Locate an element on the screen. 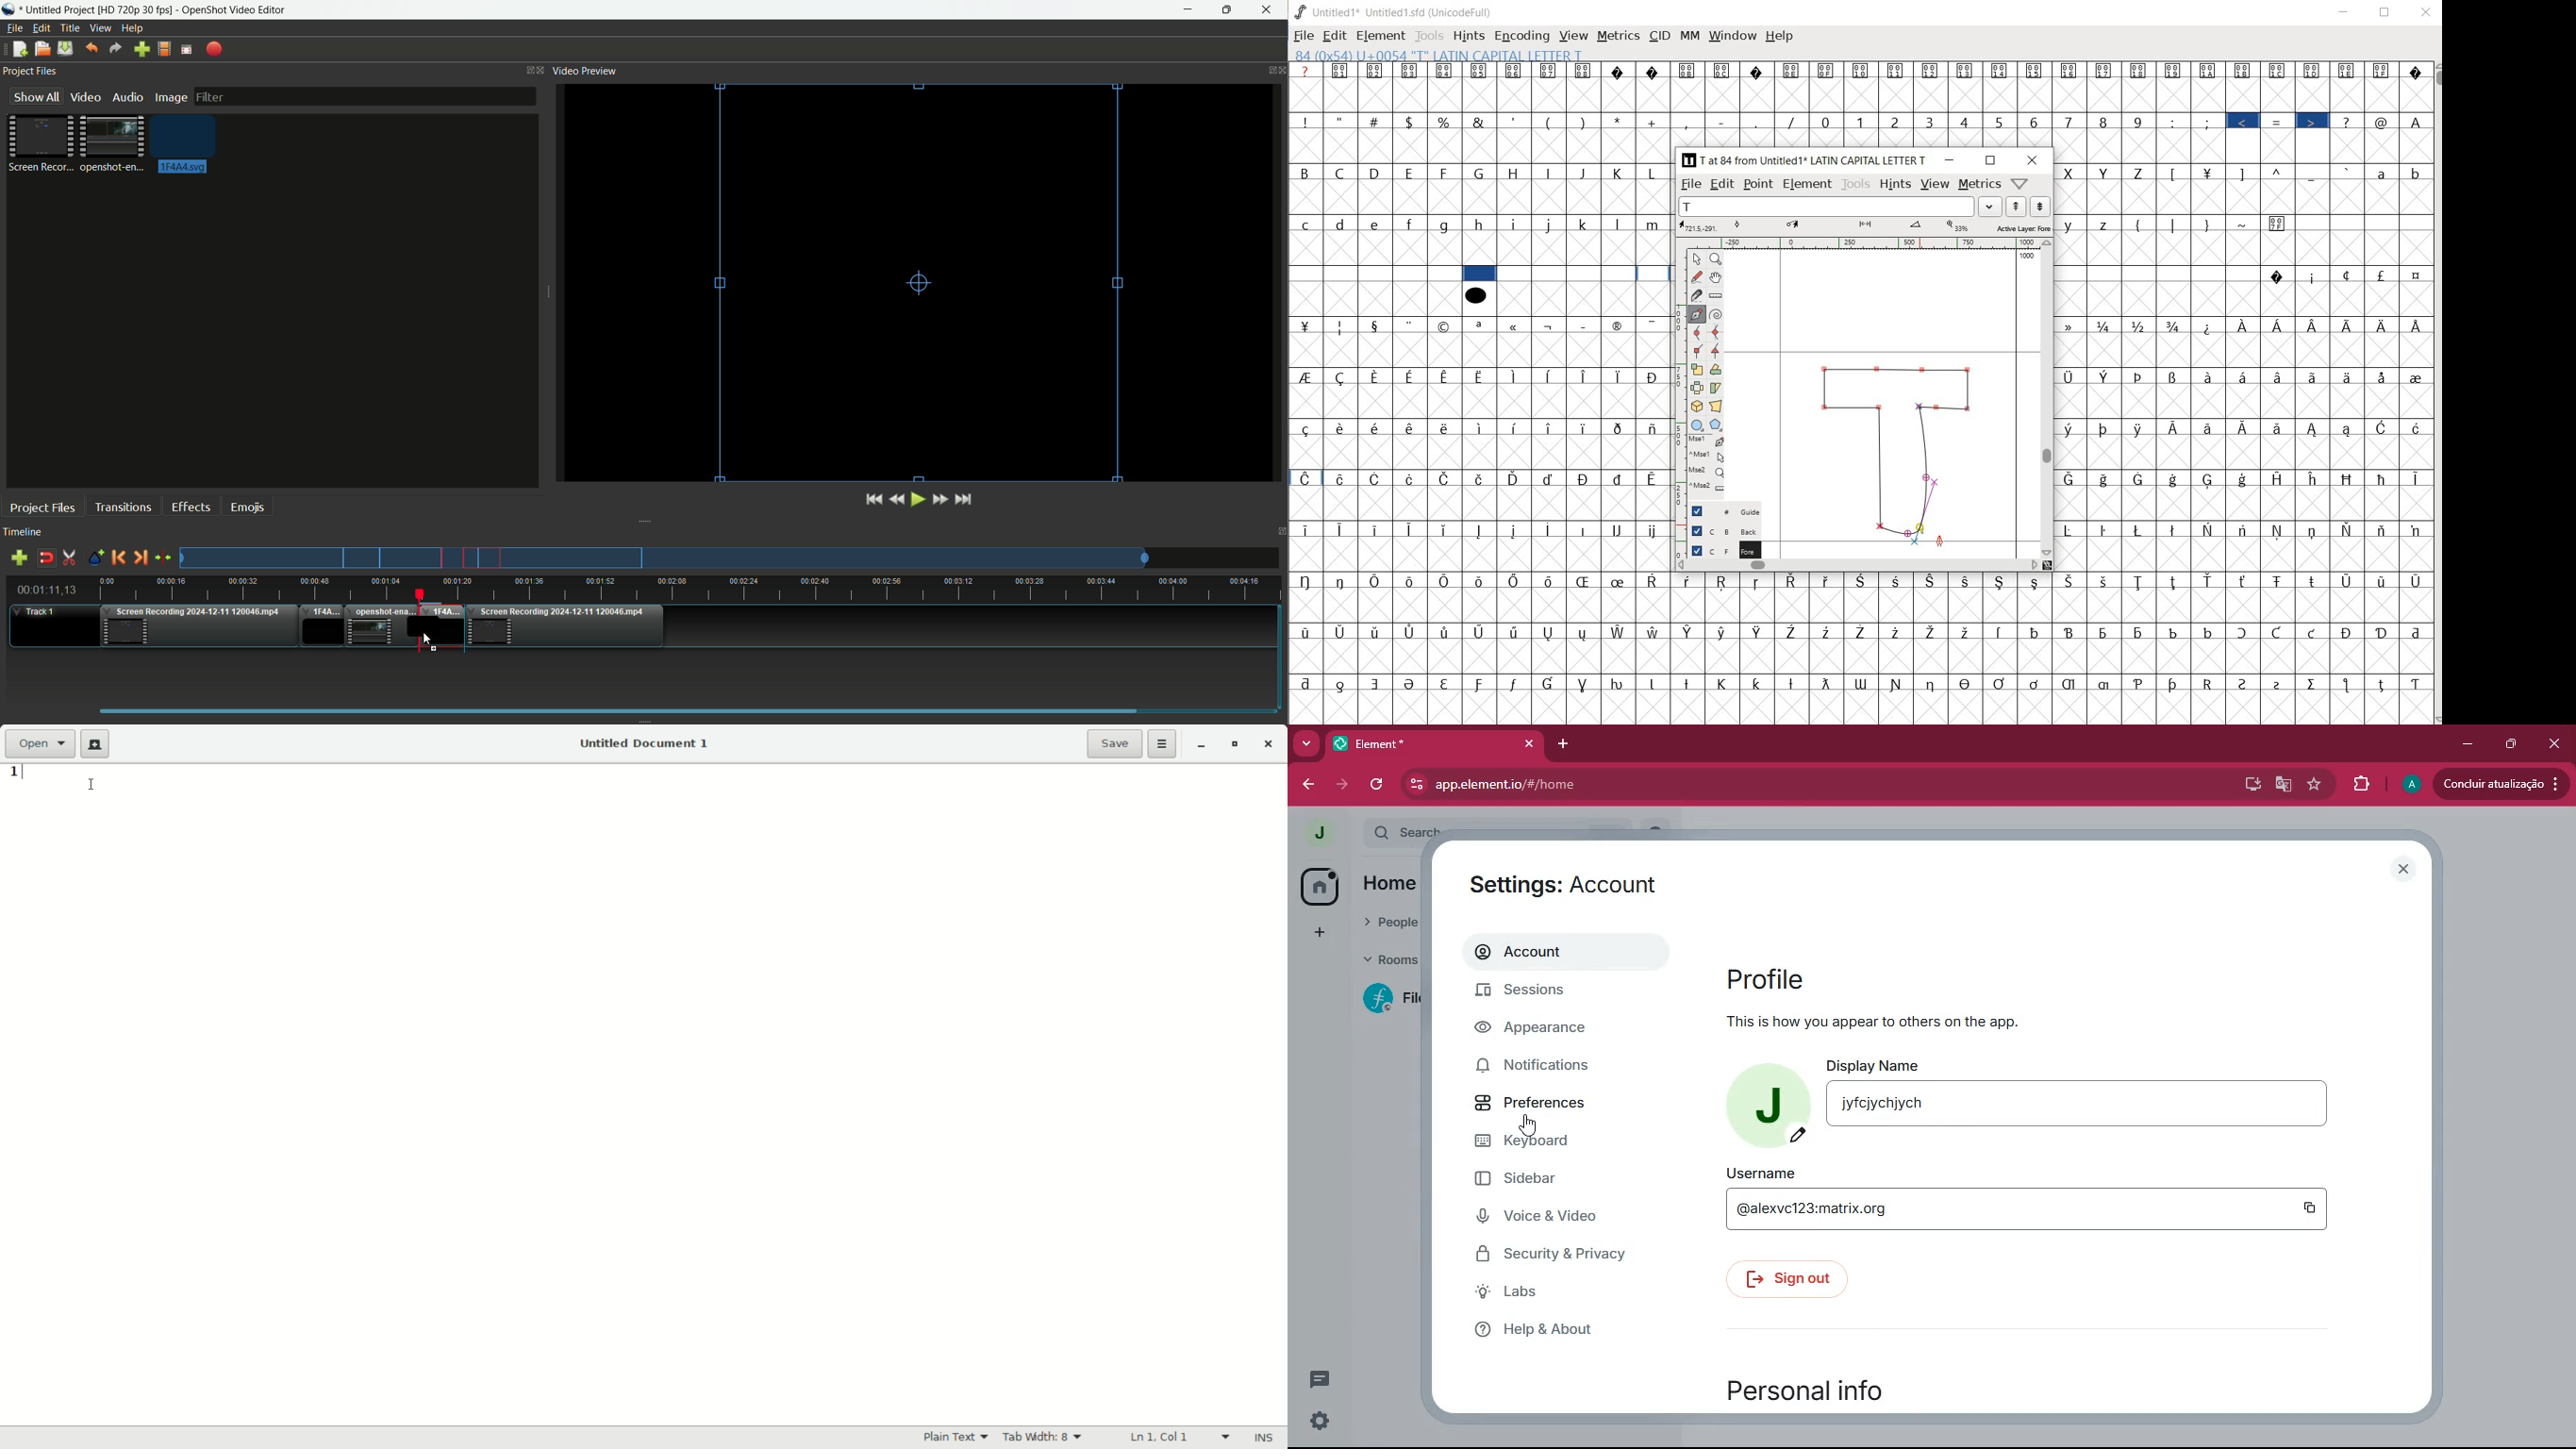  Symbol is located at coordinates (2176, 582).